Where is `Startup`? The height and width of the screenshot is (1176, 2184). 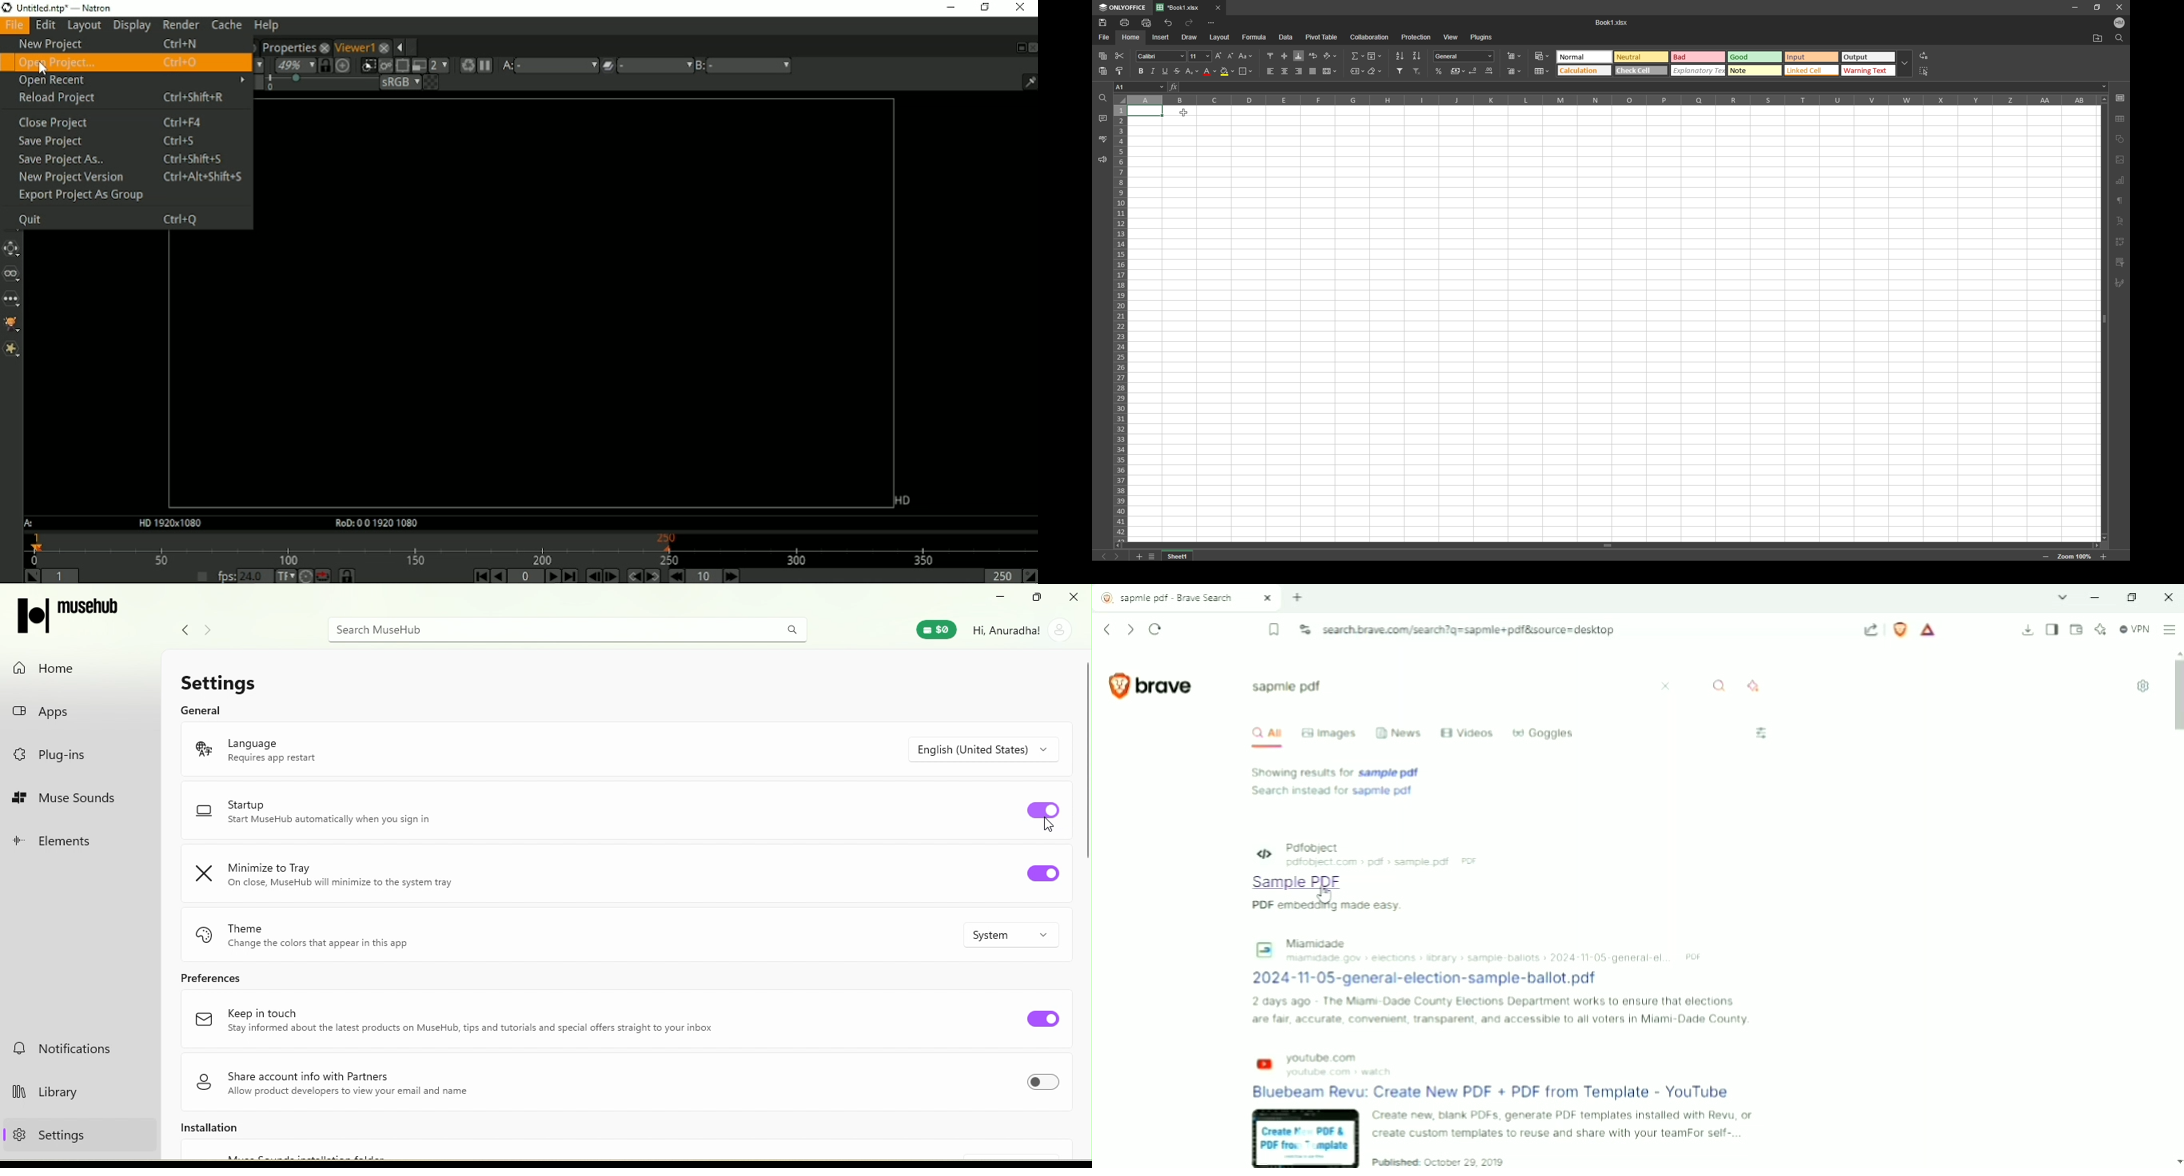 Startup is located at coordinates (325, 815).